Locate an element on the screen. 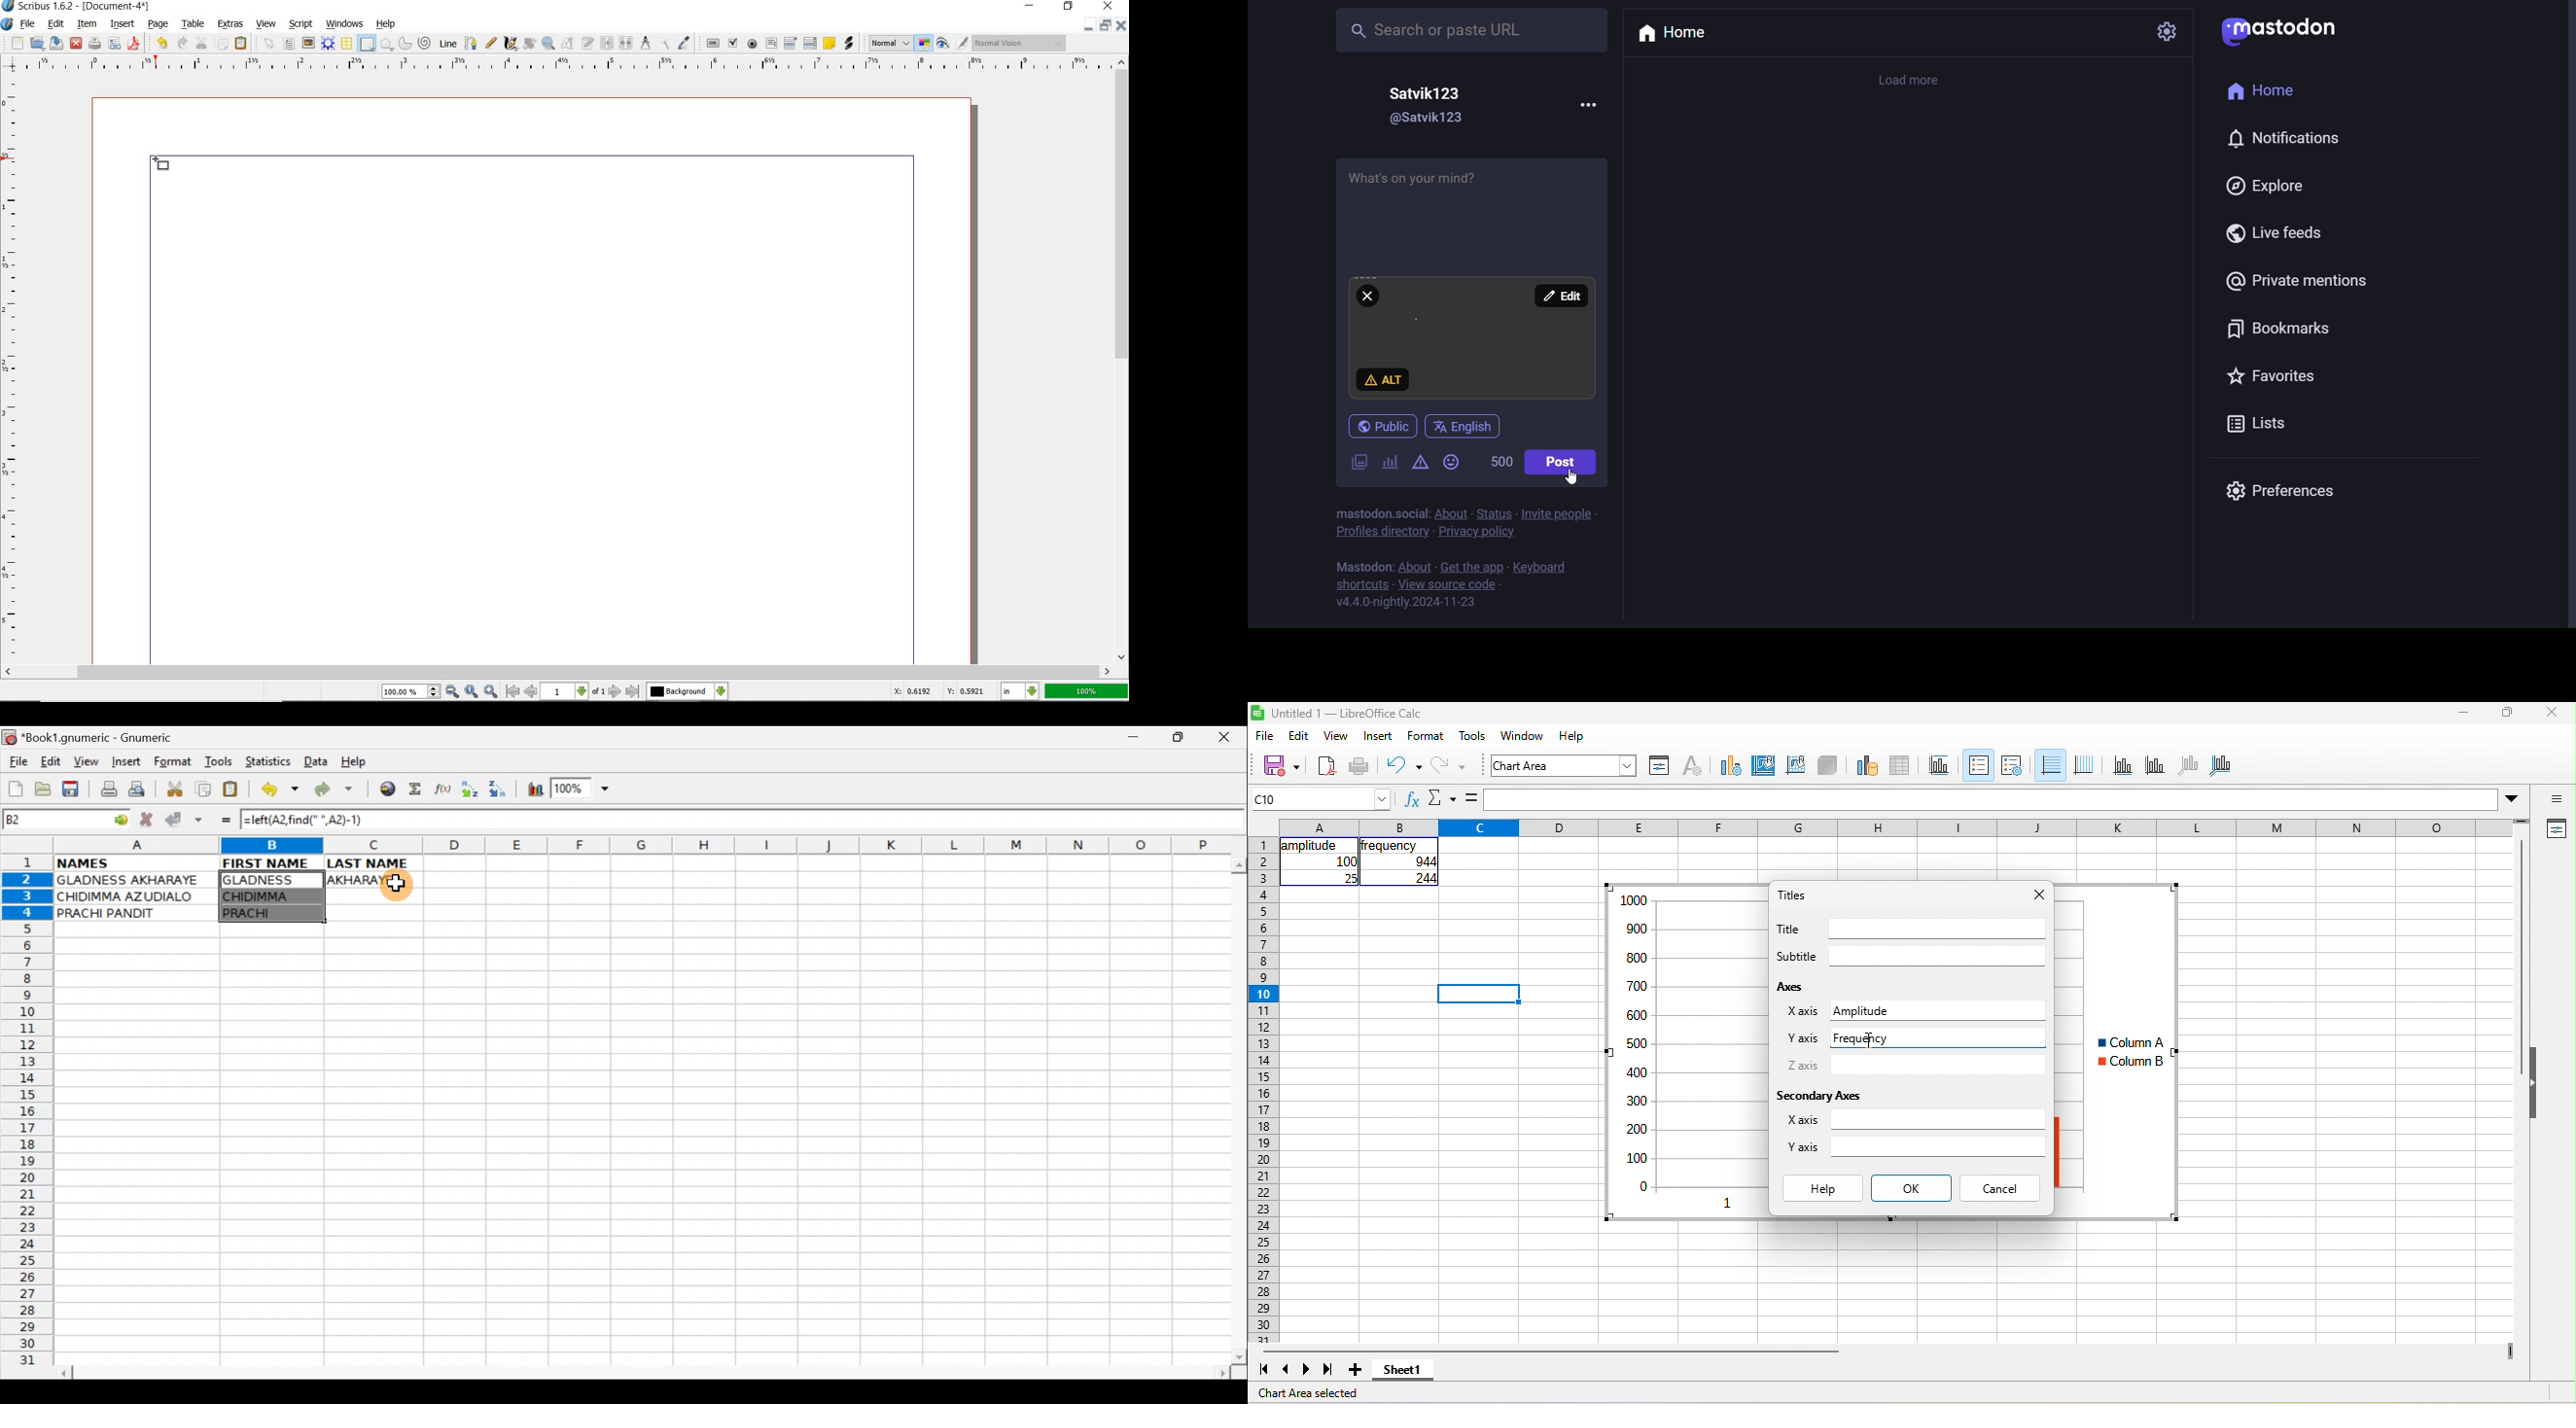  PRACHI is located at coordinates (272, 911).